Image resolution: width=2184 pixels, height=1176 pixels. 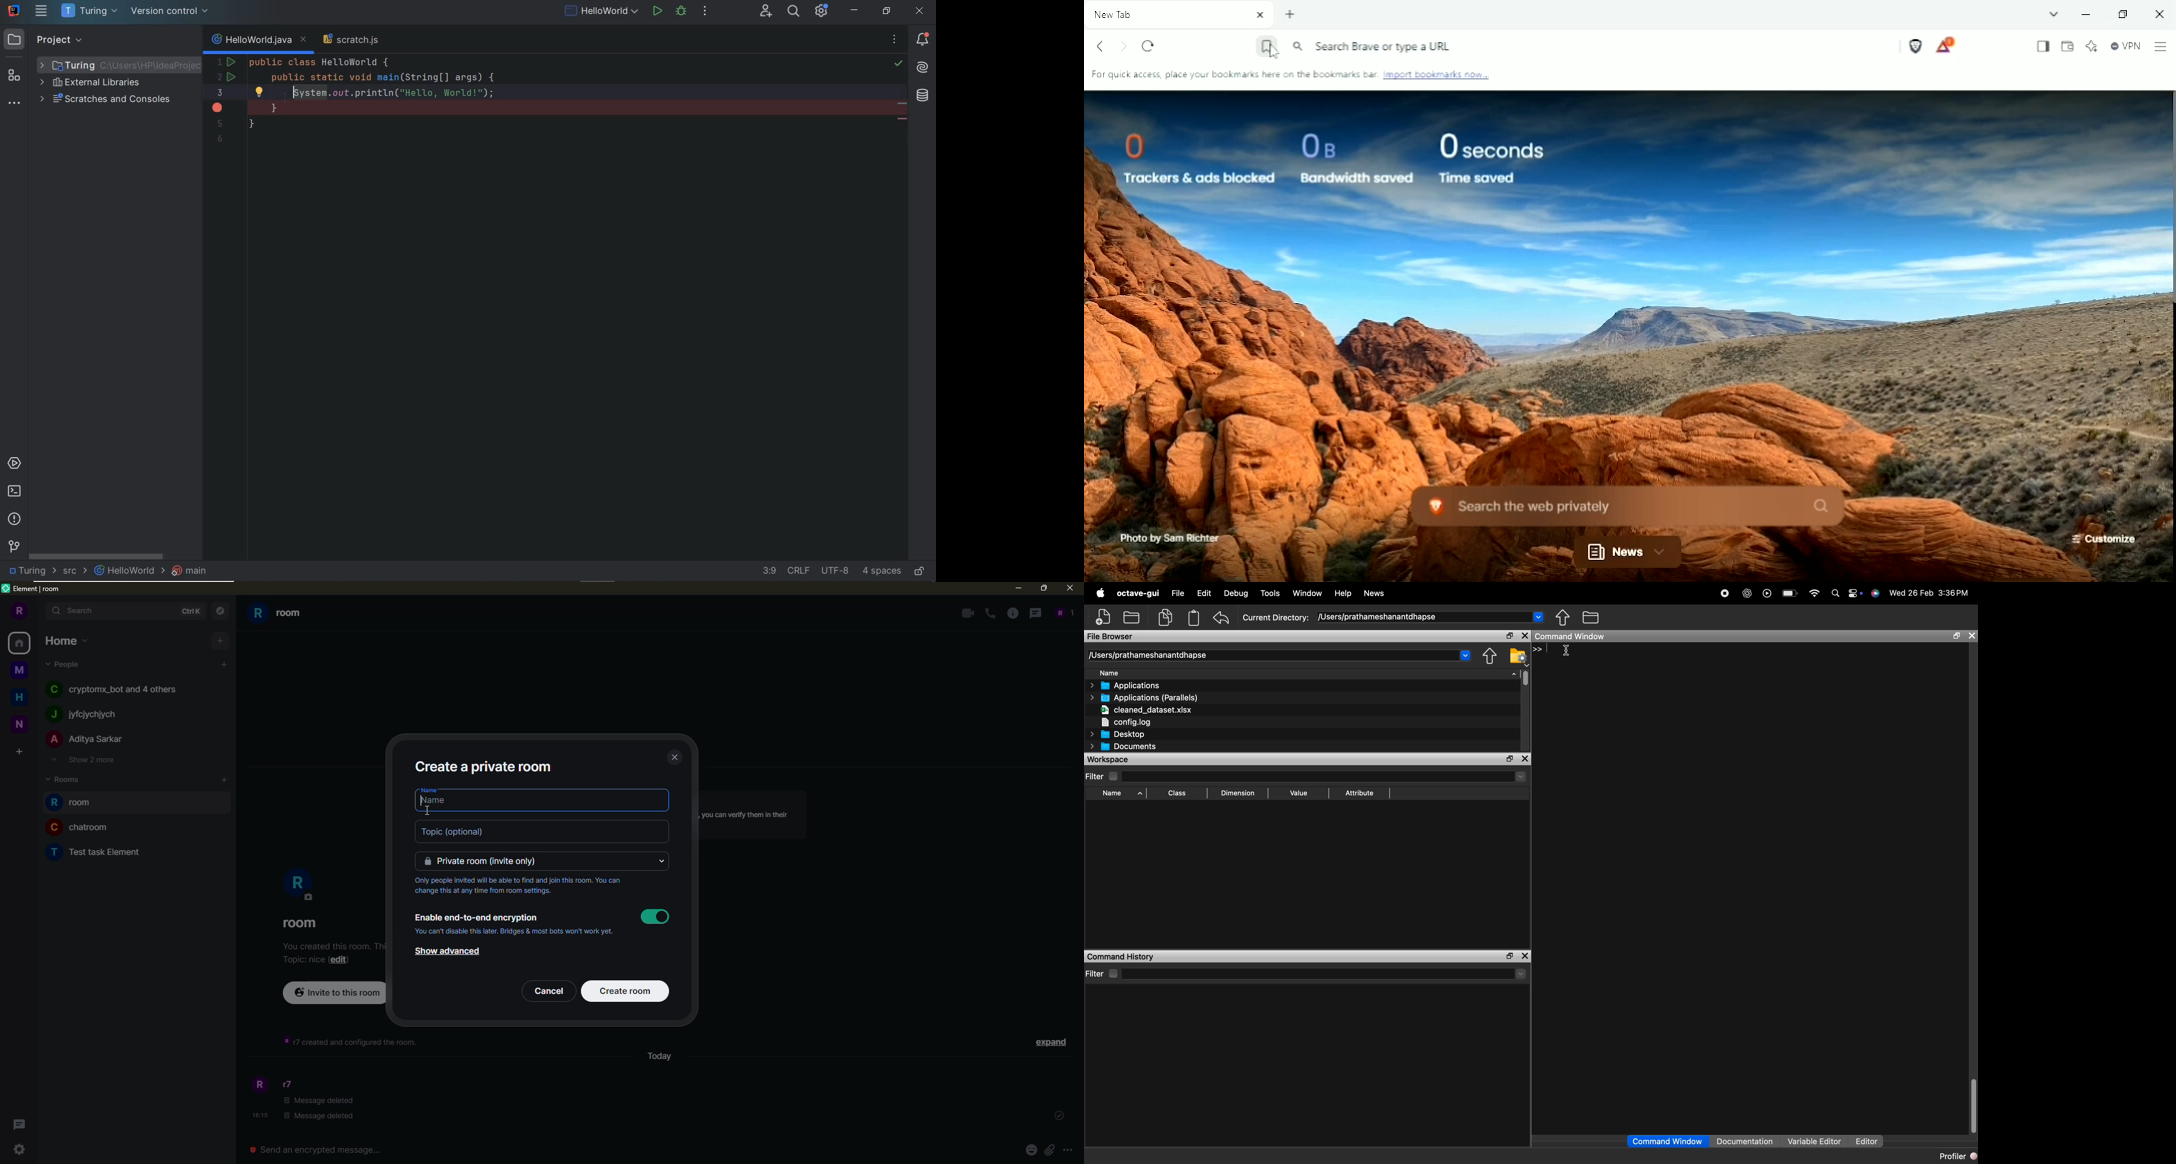 What do you see at coordinates (99, 852) in the screenshot?
I see `room` at bounding box center [99, 852].